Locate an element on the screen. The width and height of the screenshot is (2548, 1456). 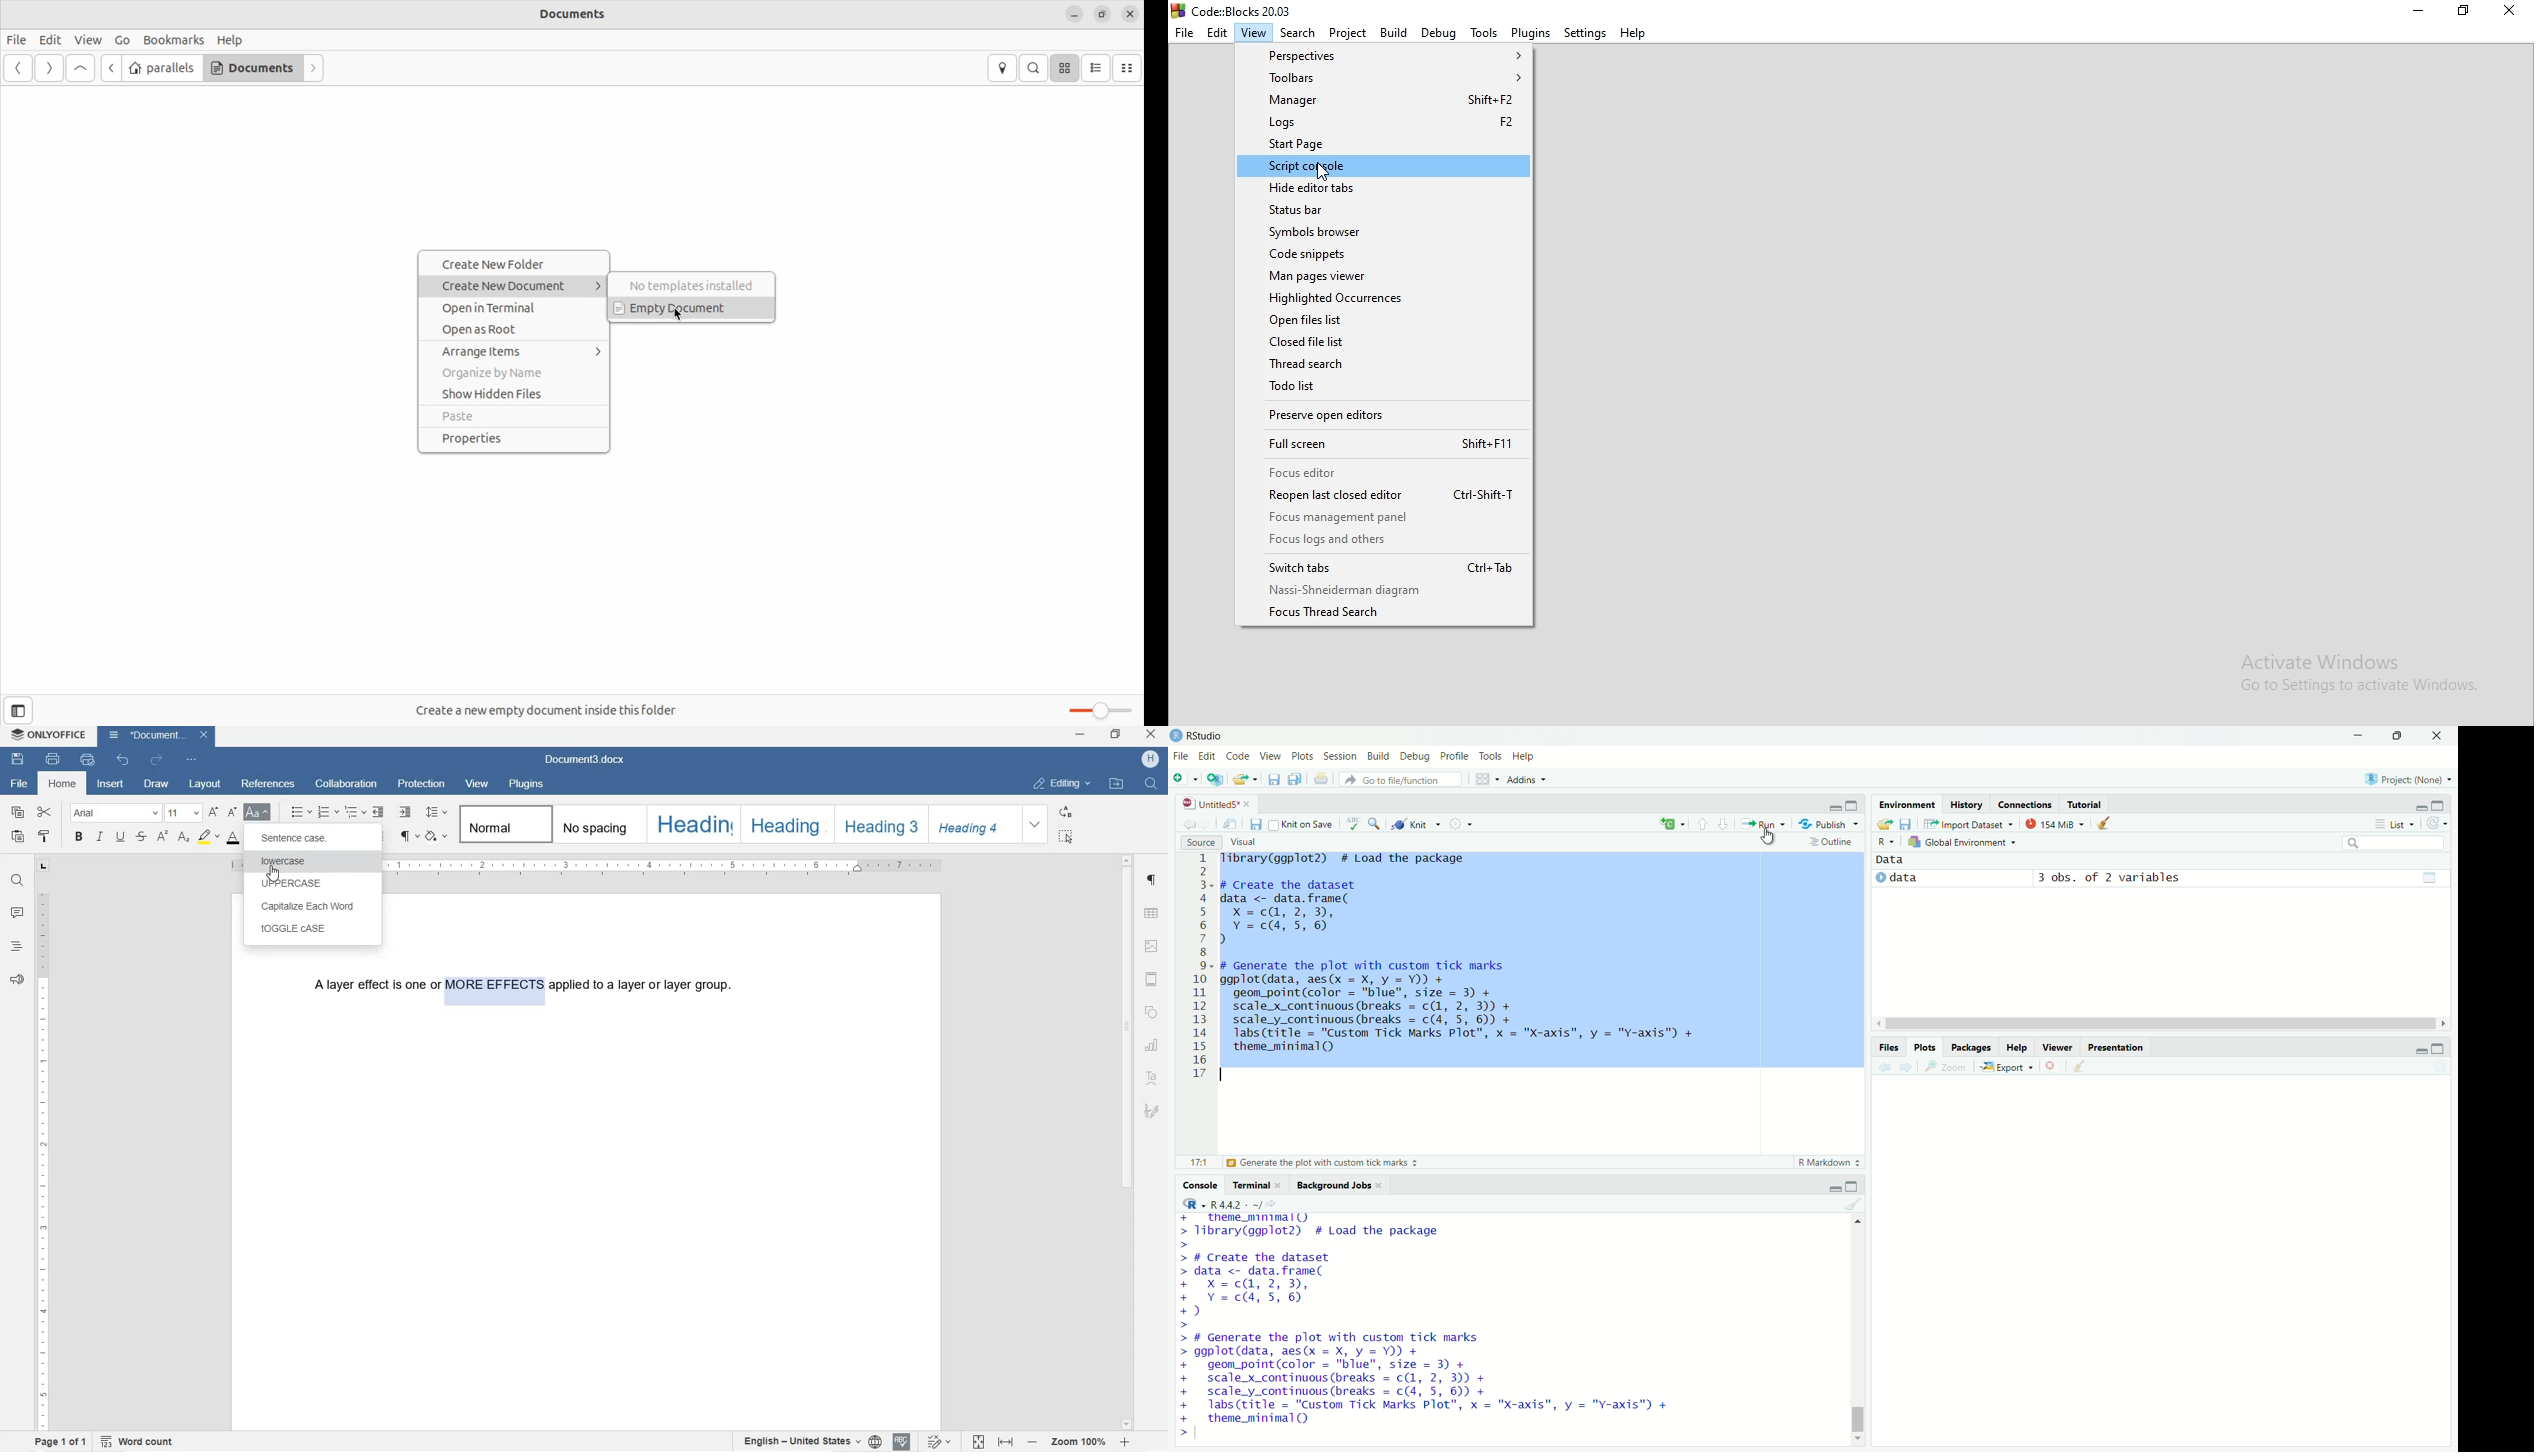
COMMENT is located at coordinates (17, 914).